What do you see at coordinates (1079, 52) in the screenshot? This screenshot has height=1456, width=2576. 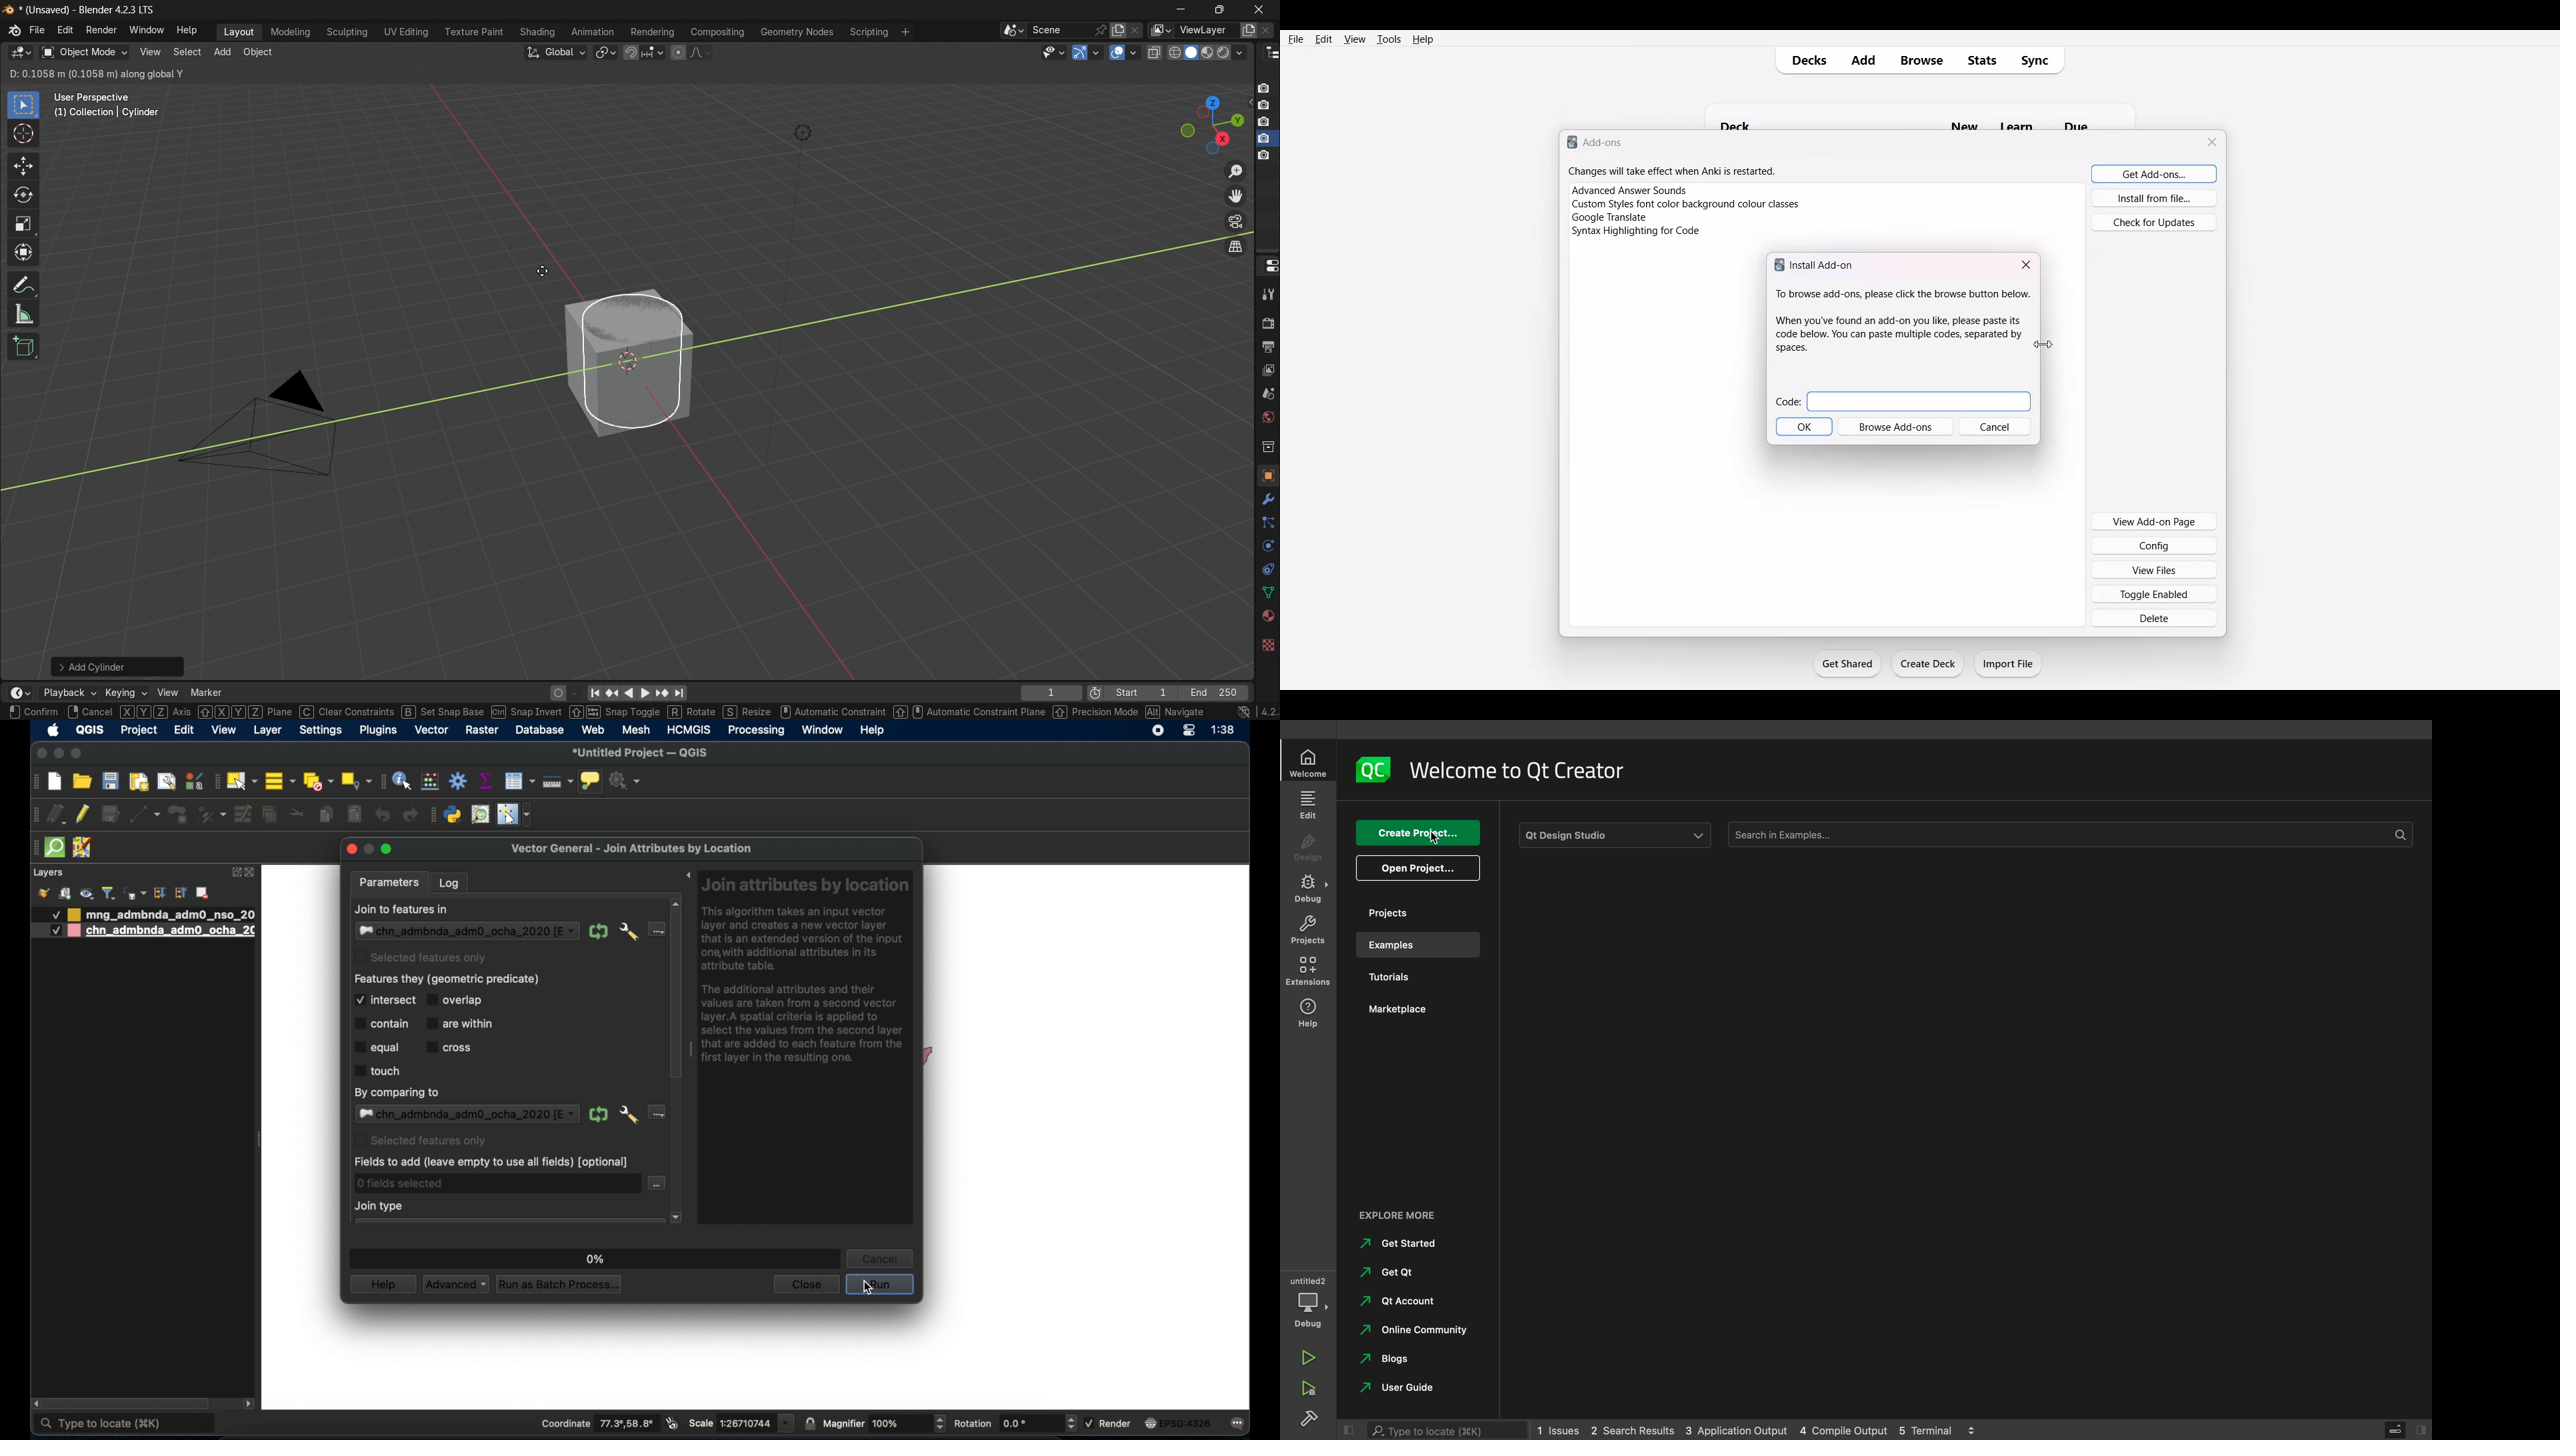 I see `show gizmo` at bounding box center [1079, 52].